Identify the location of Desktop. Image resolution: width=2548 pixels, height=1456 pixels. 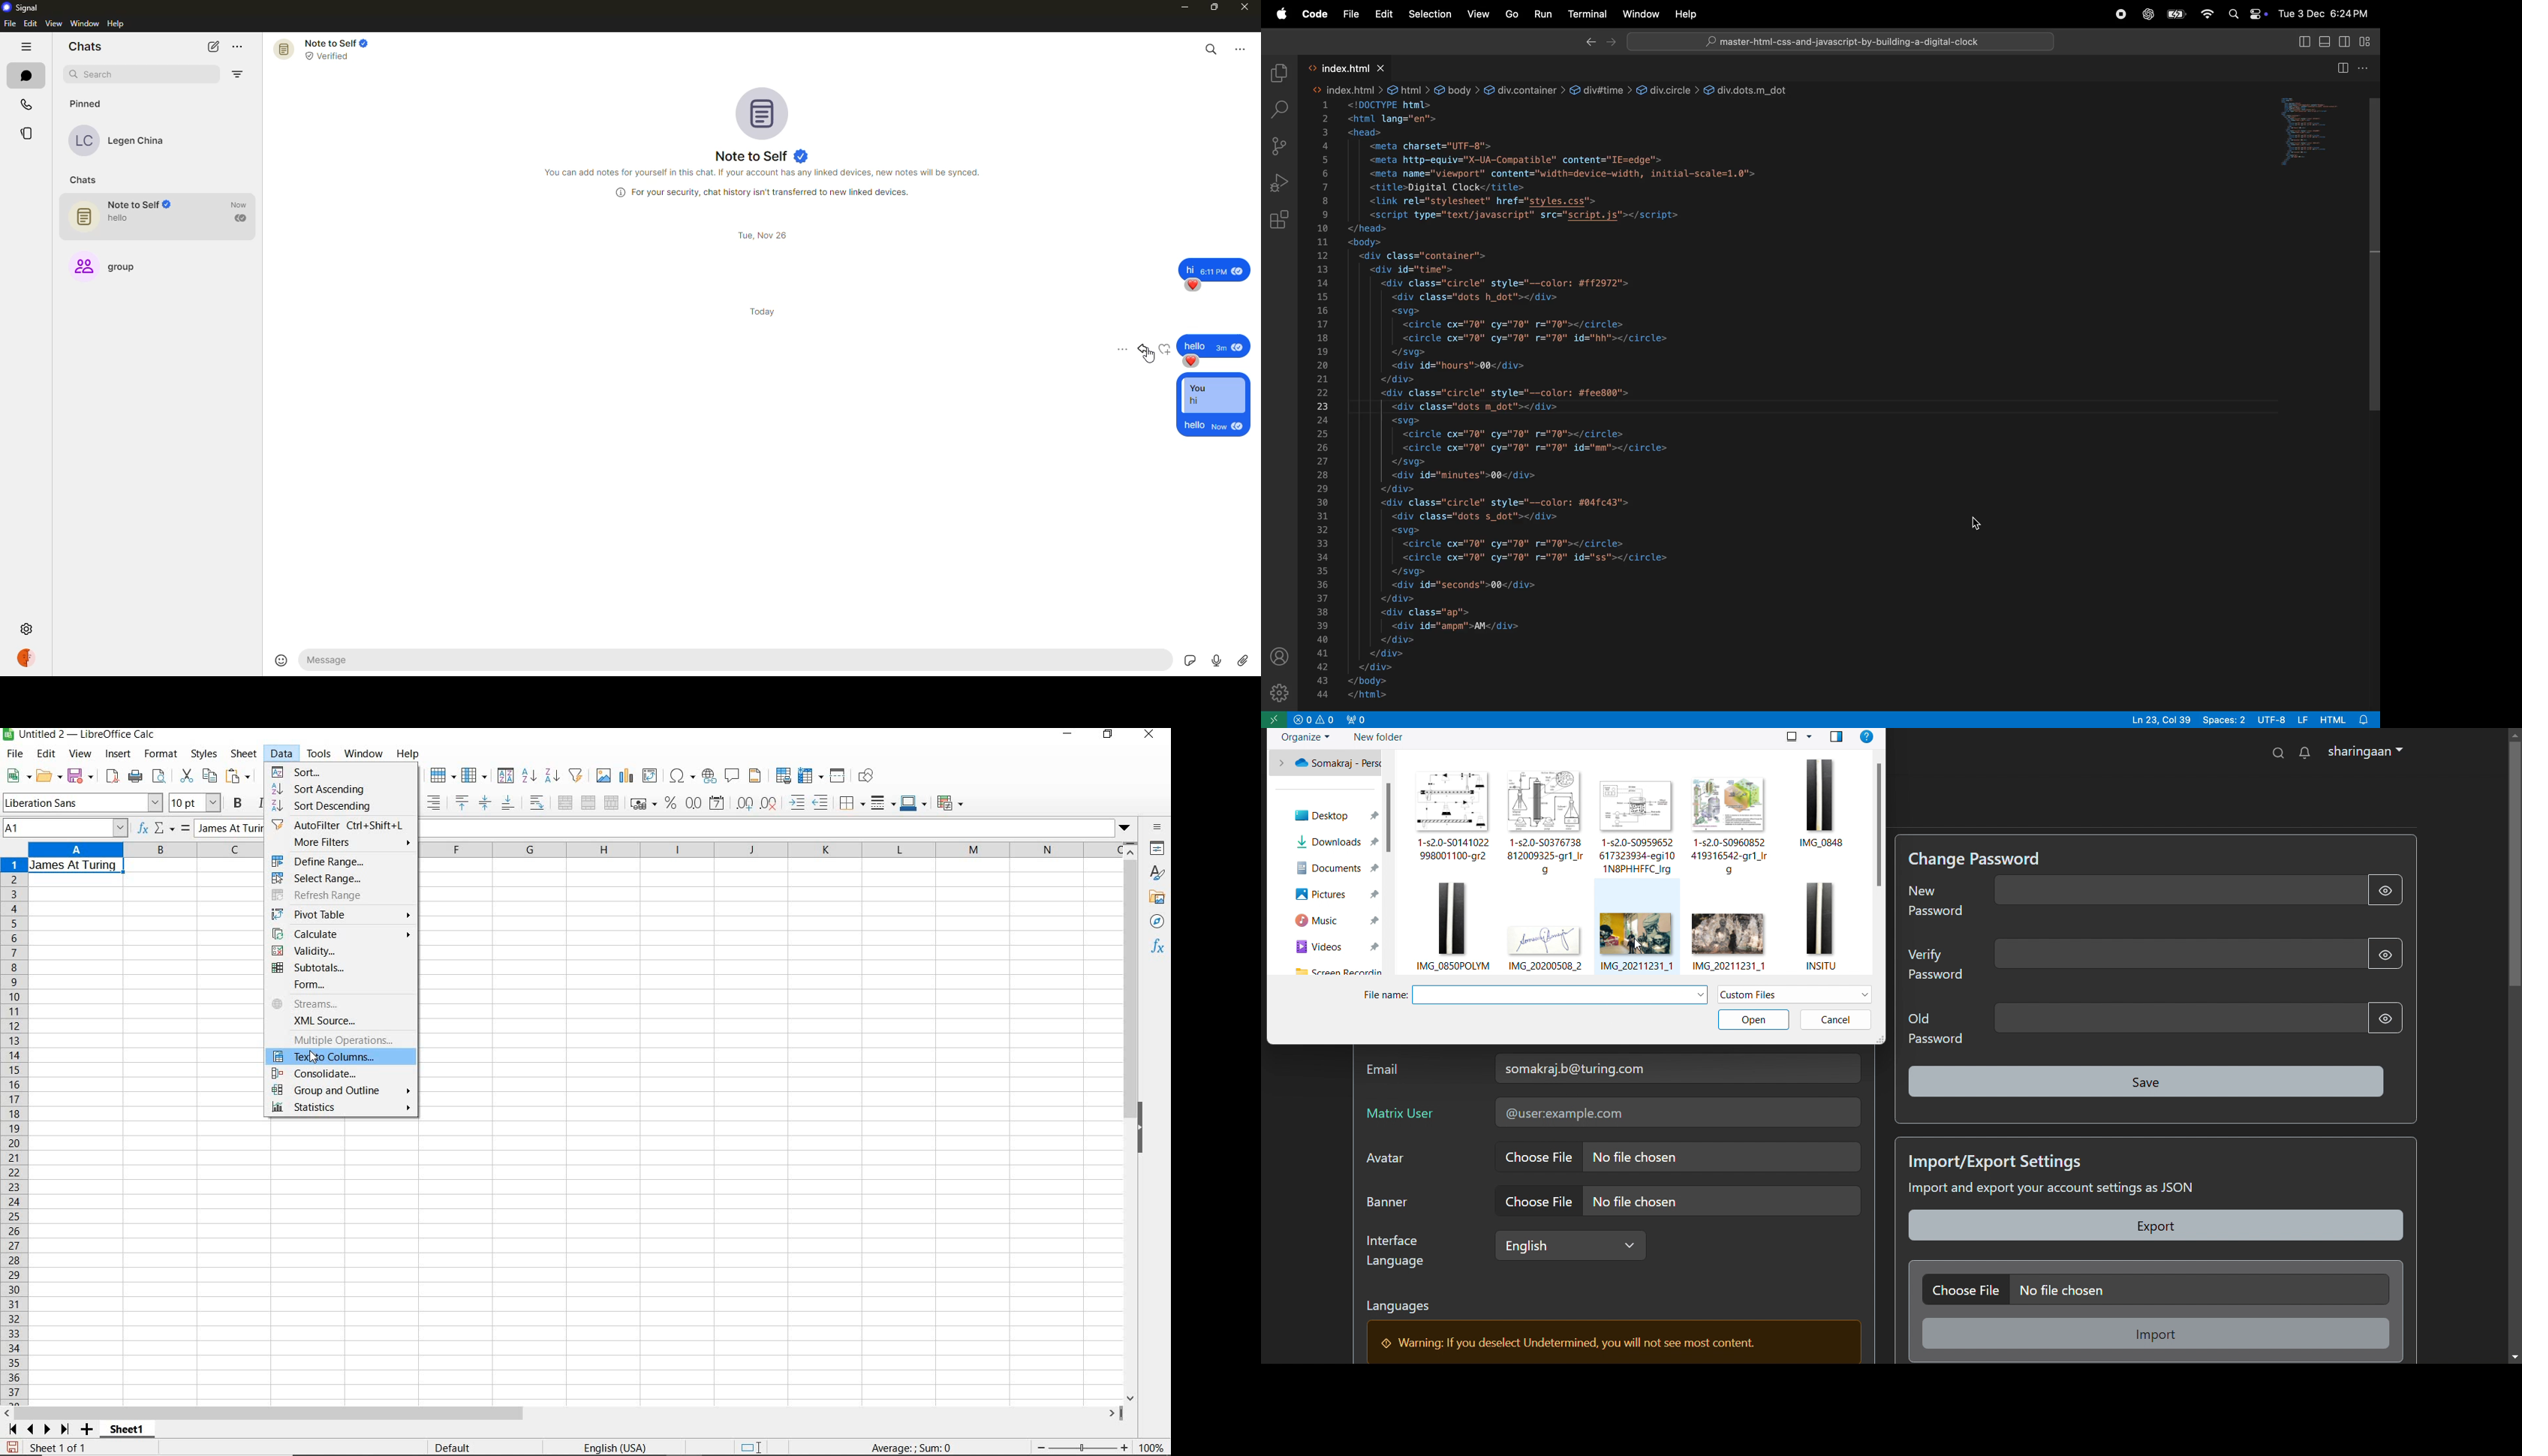
(1328, 813).